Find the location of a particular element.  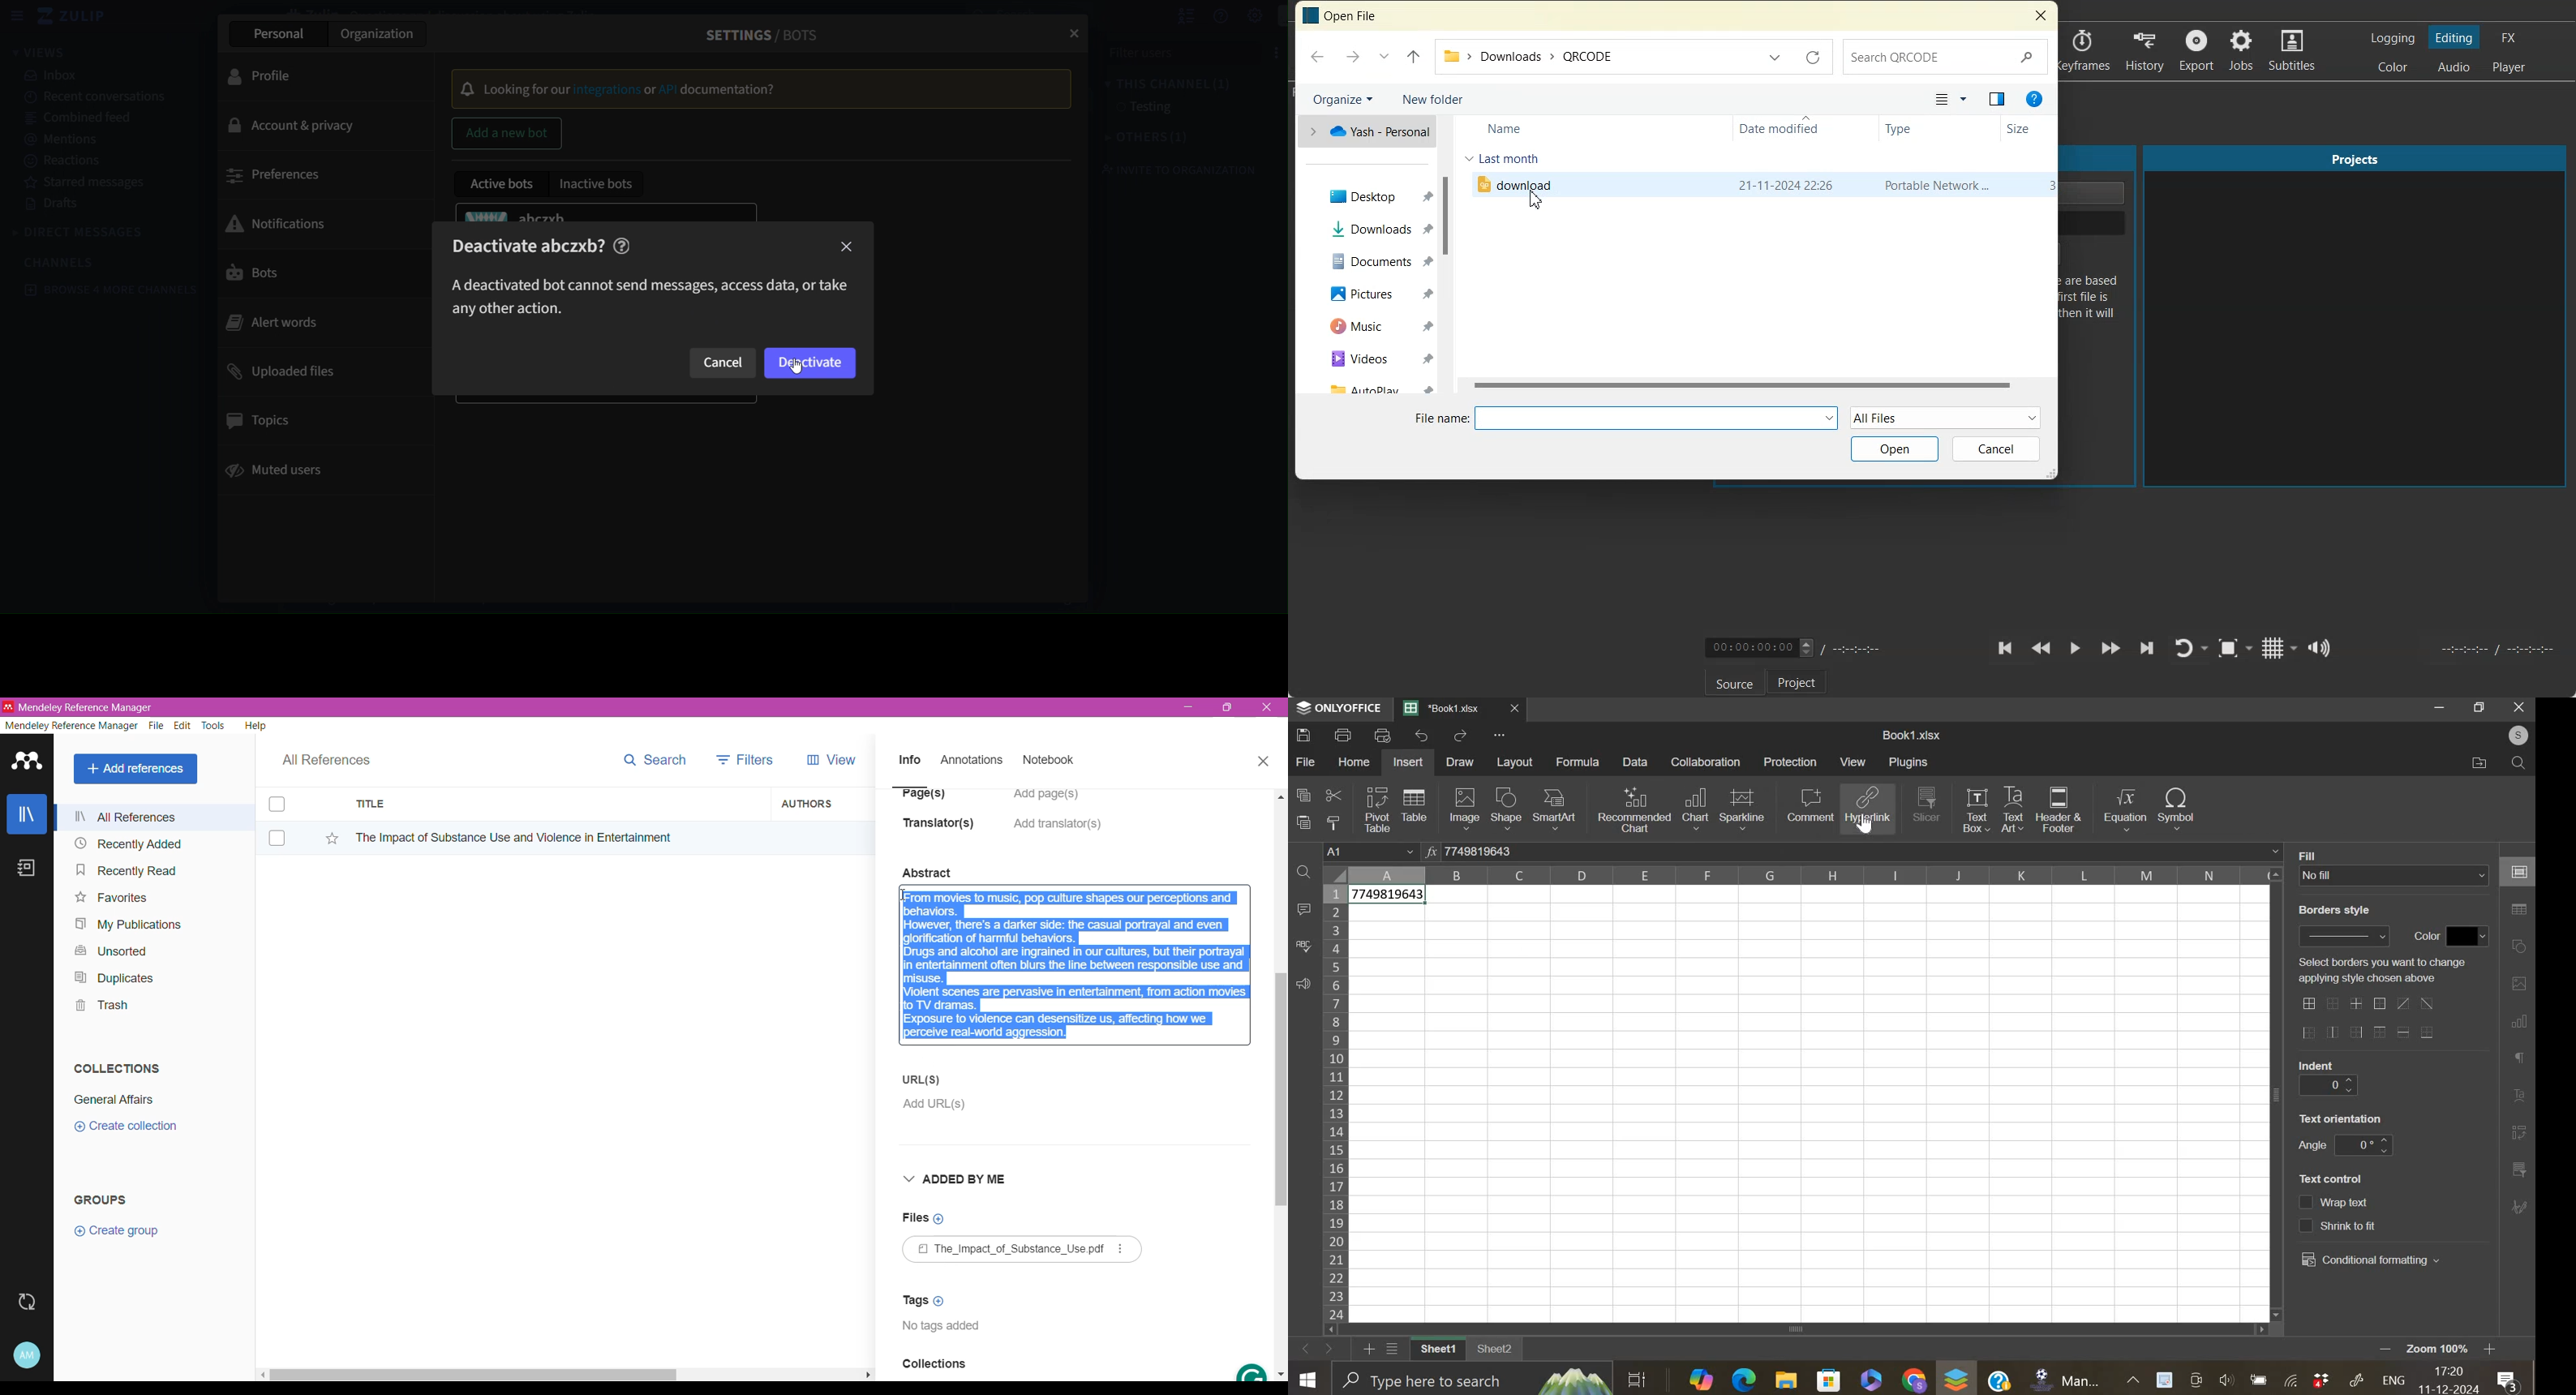

data is located at coordinates (1389, 896).